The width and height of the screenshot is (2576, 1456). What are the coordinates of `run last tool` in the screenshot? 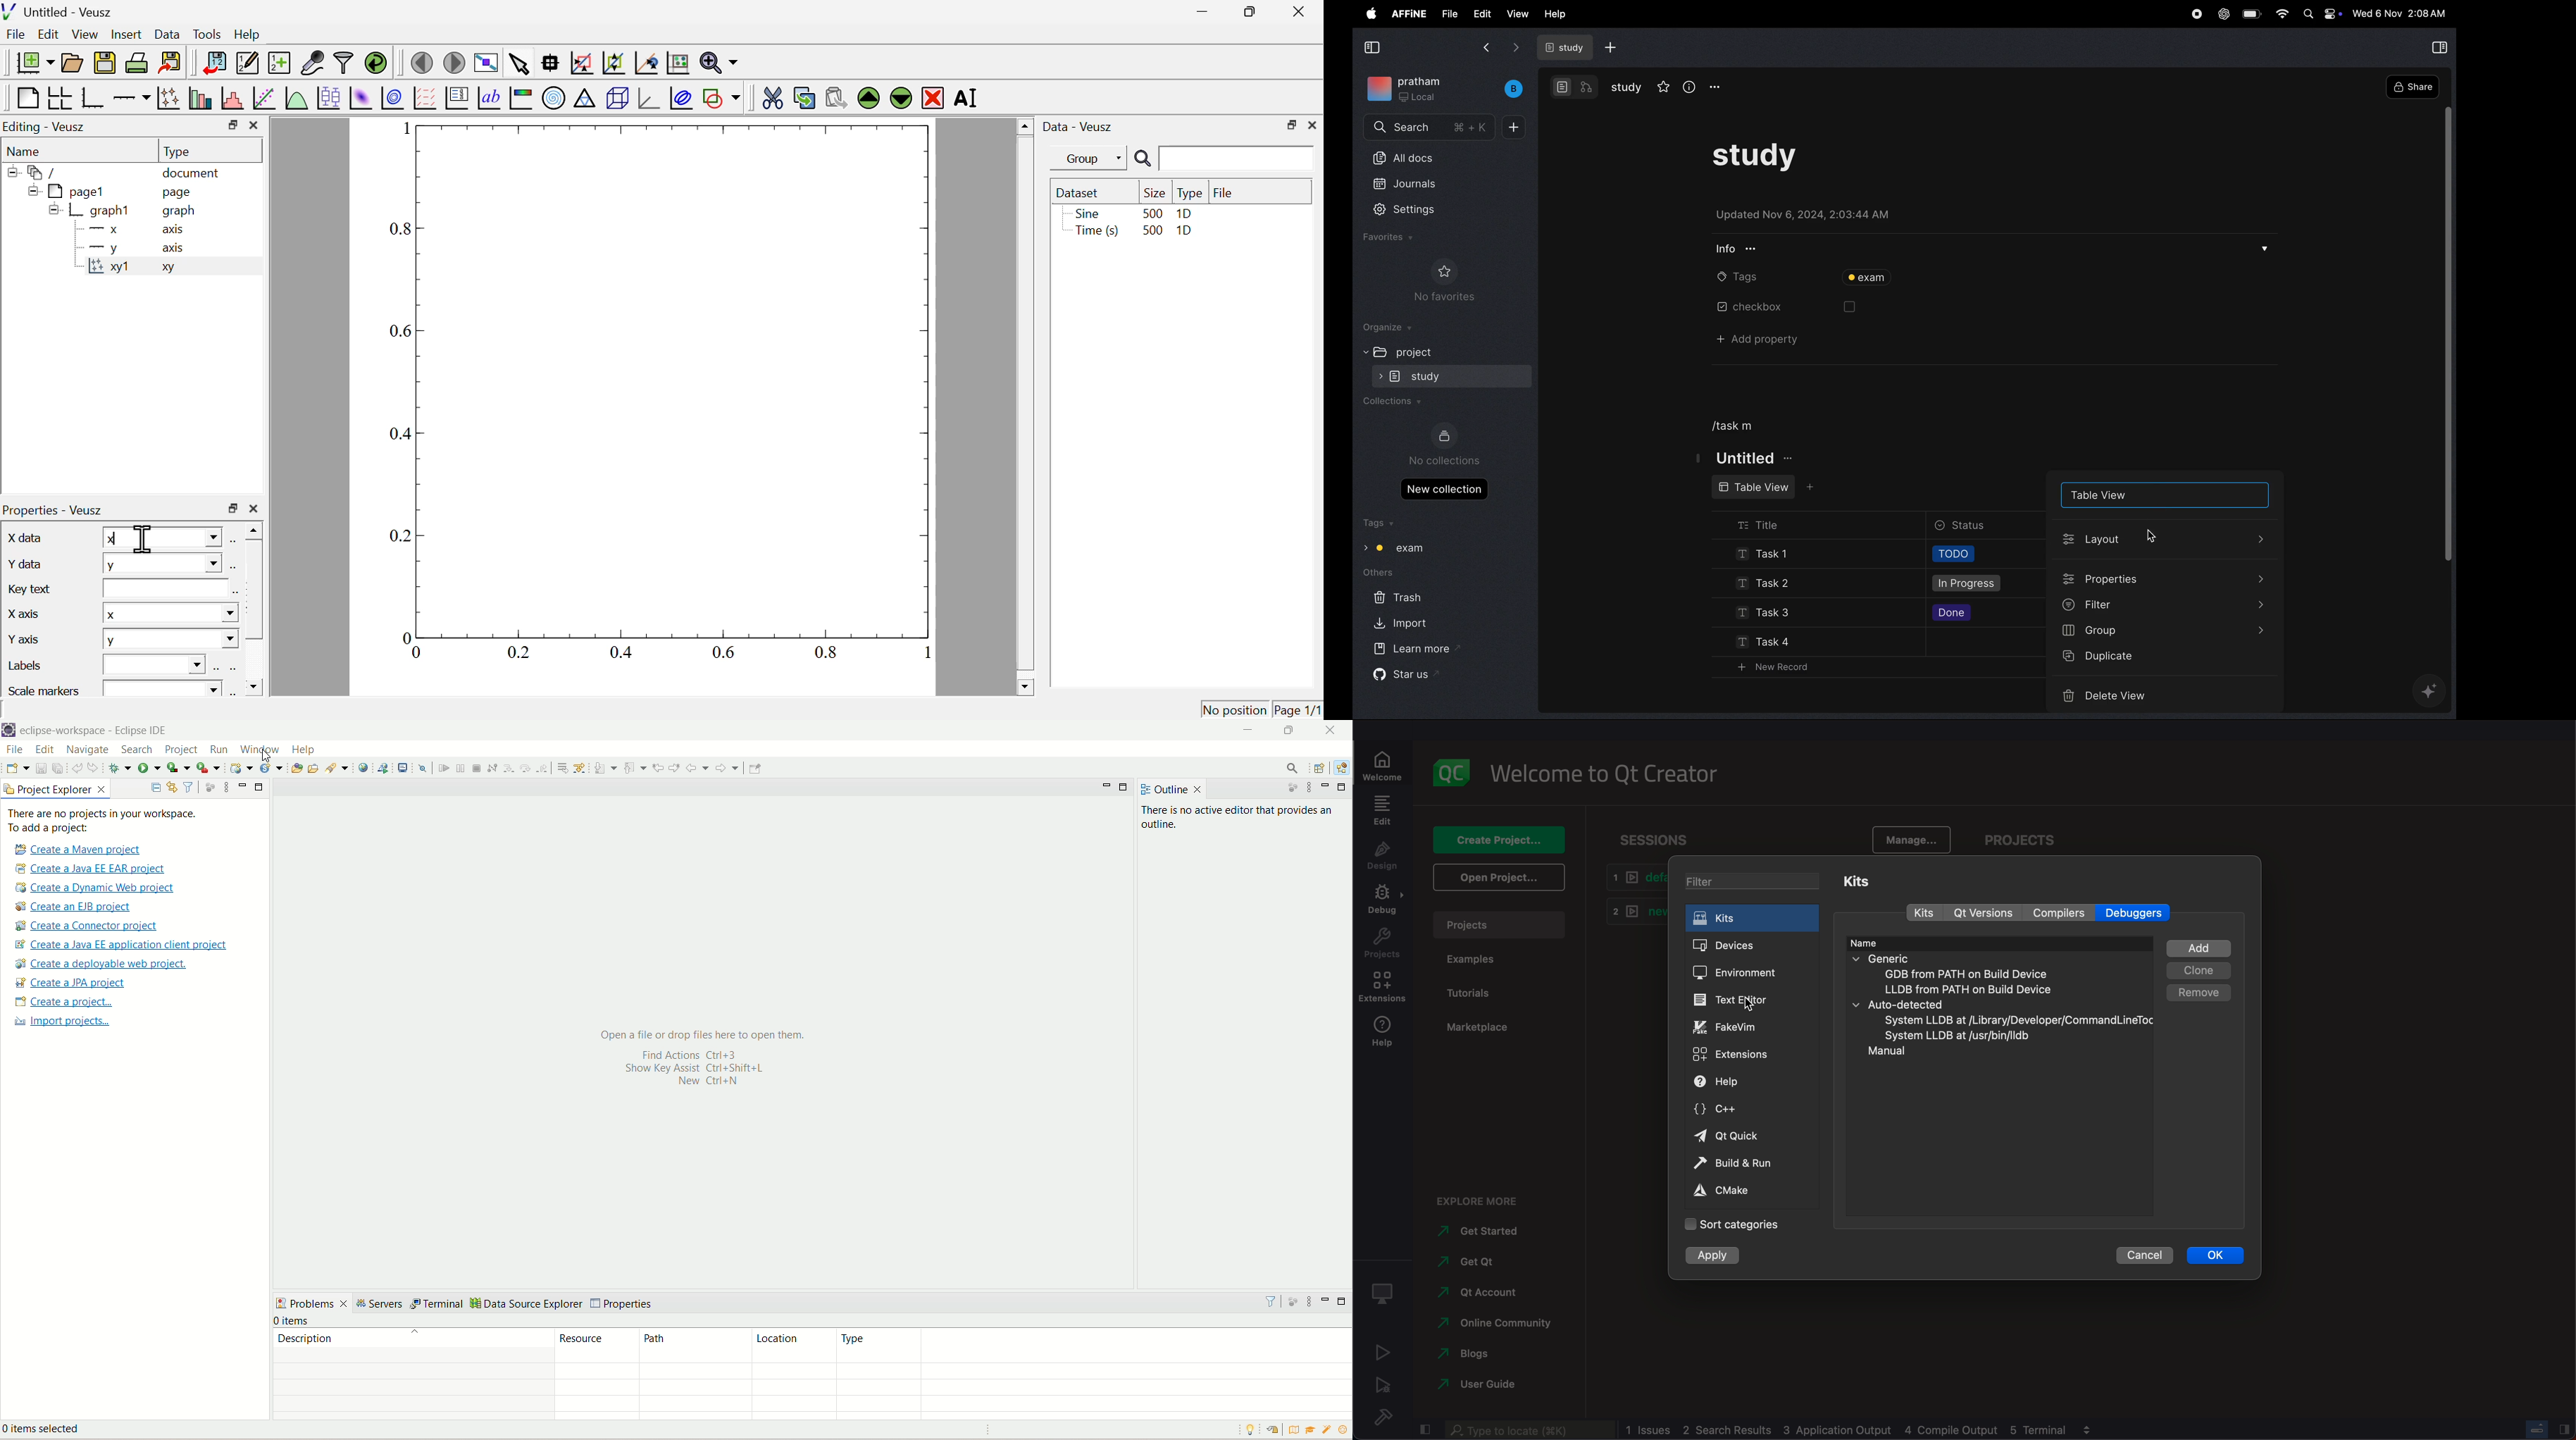 It's located at (208, 768).